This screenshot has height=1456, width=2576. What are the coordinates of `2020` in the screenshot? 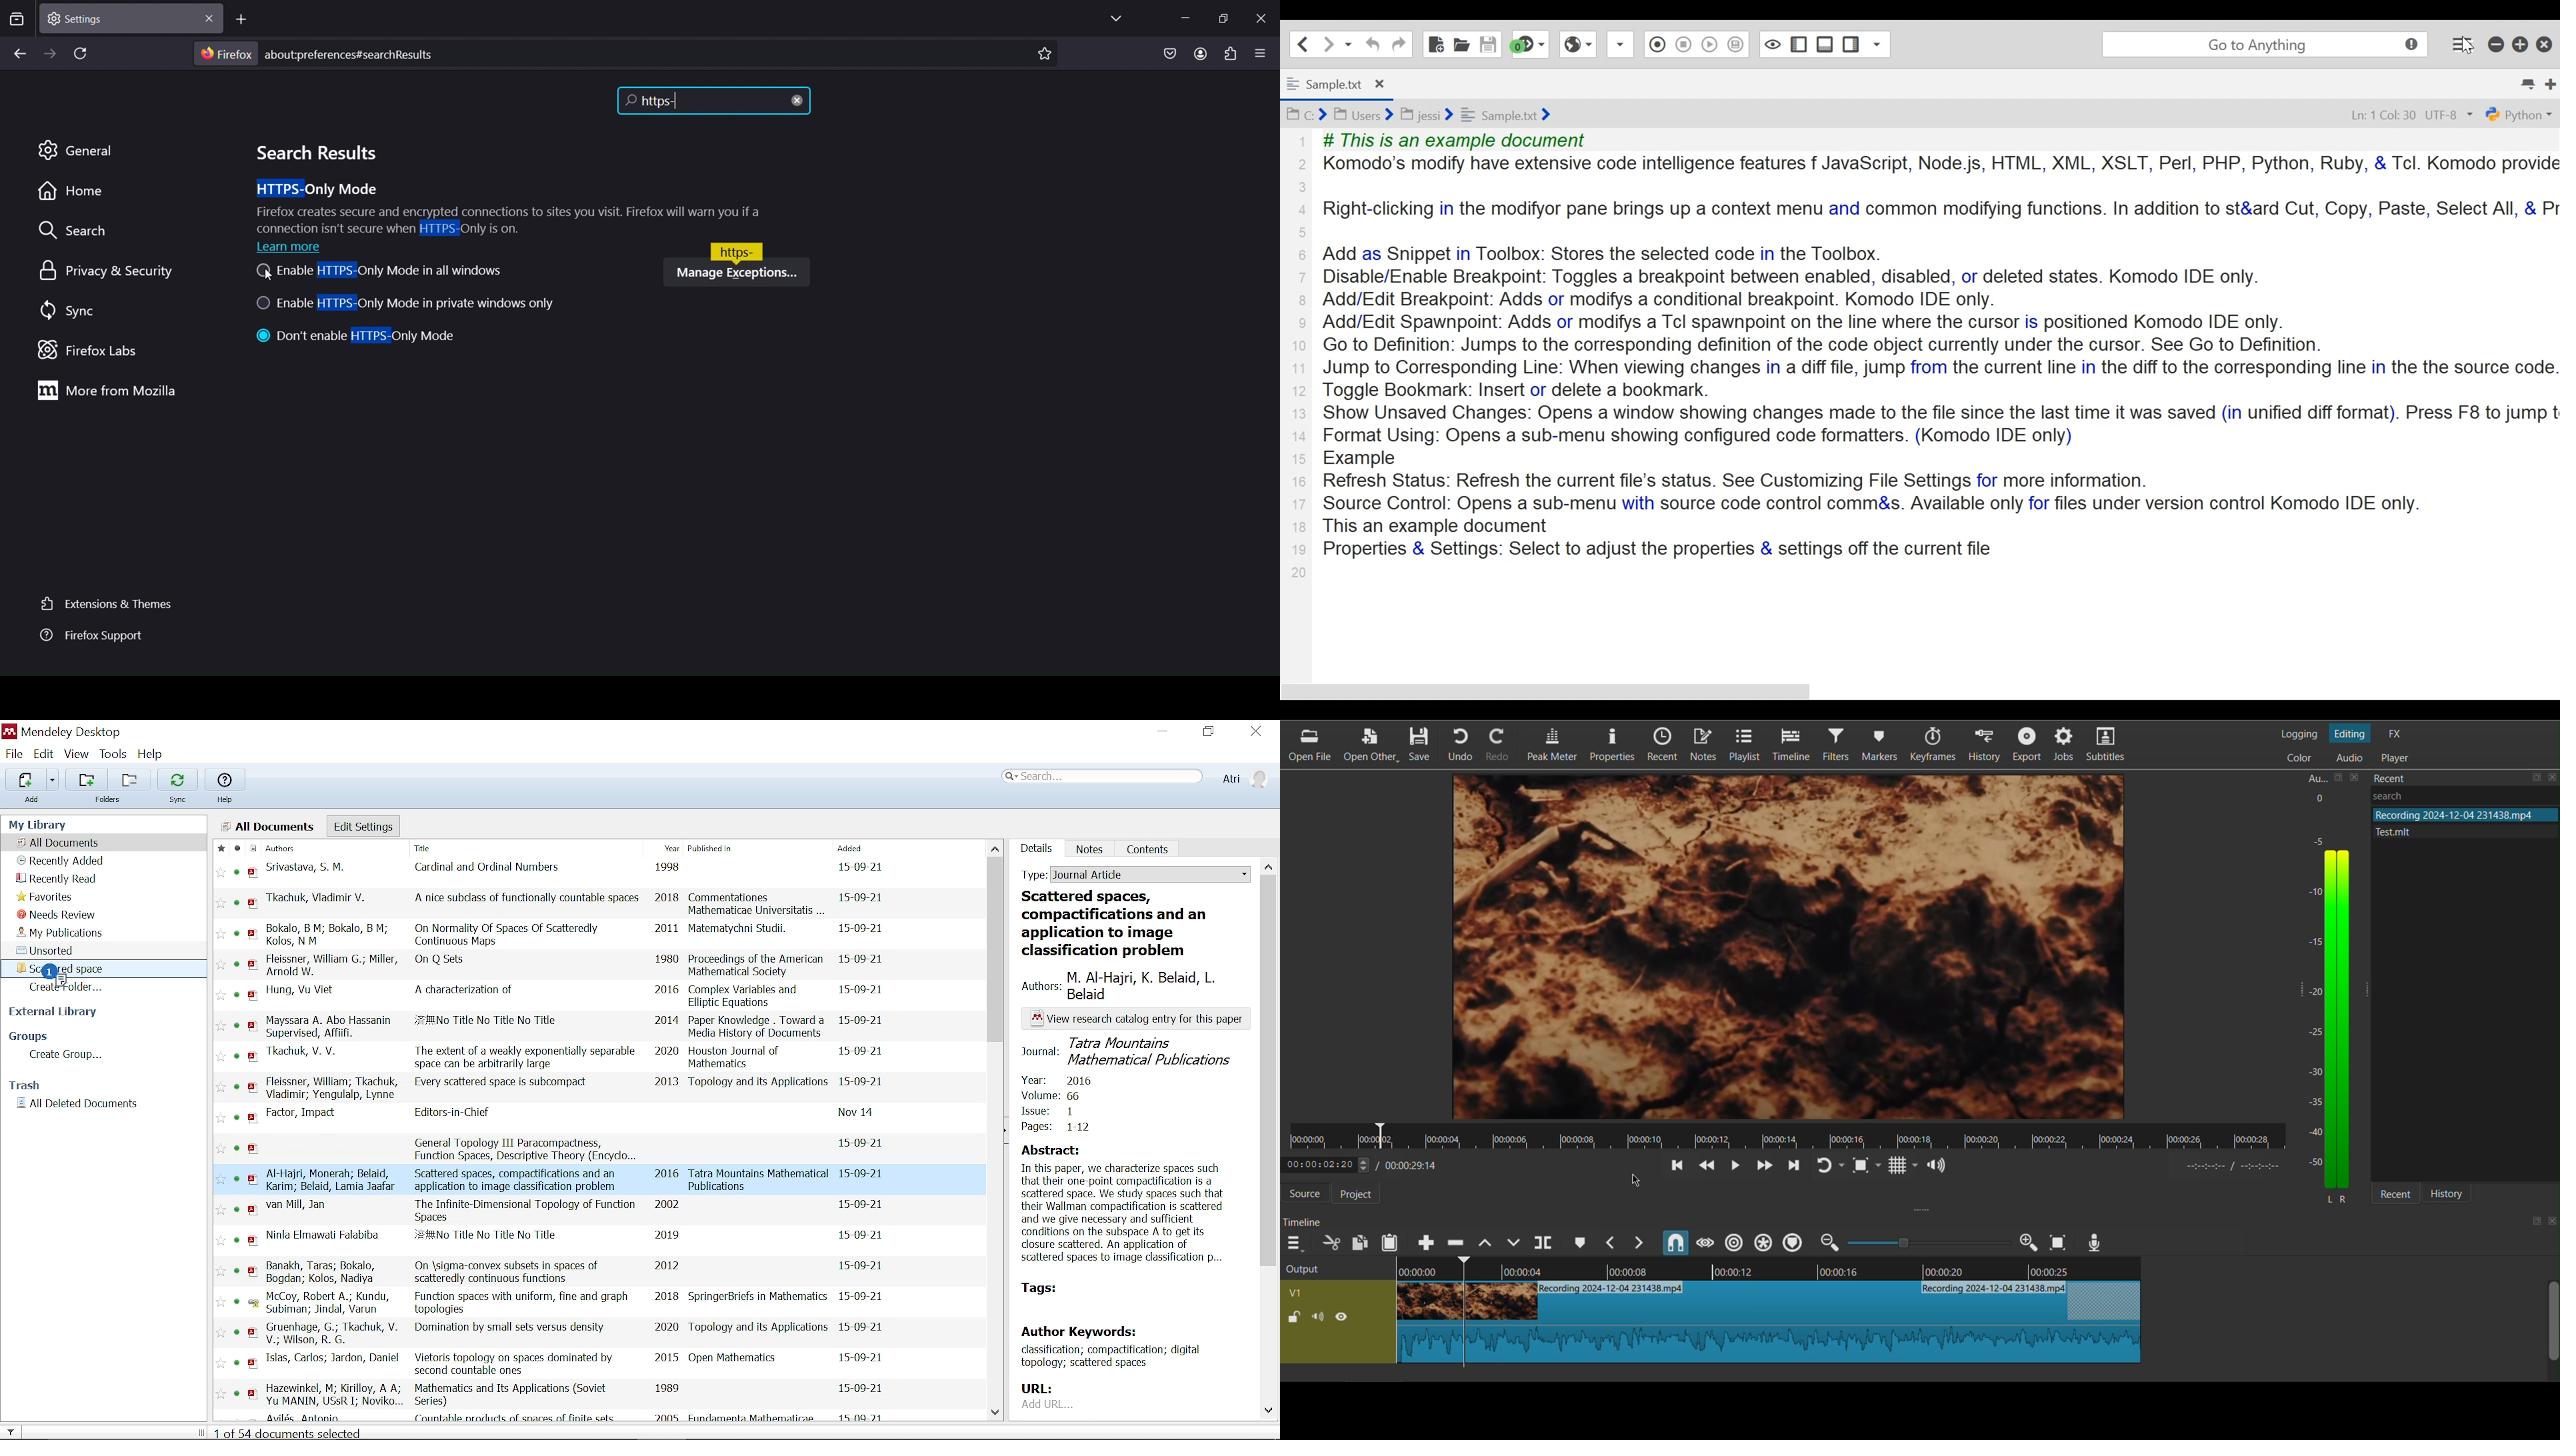 It's located at (666, 1052).